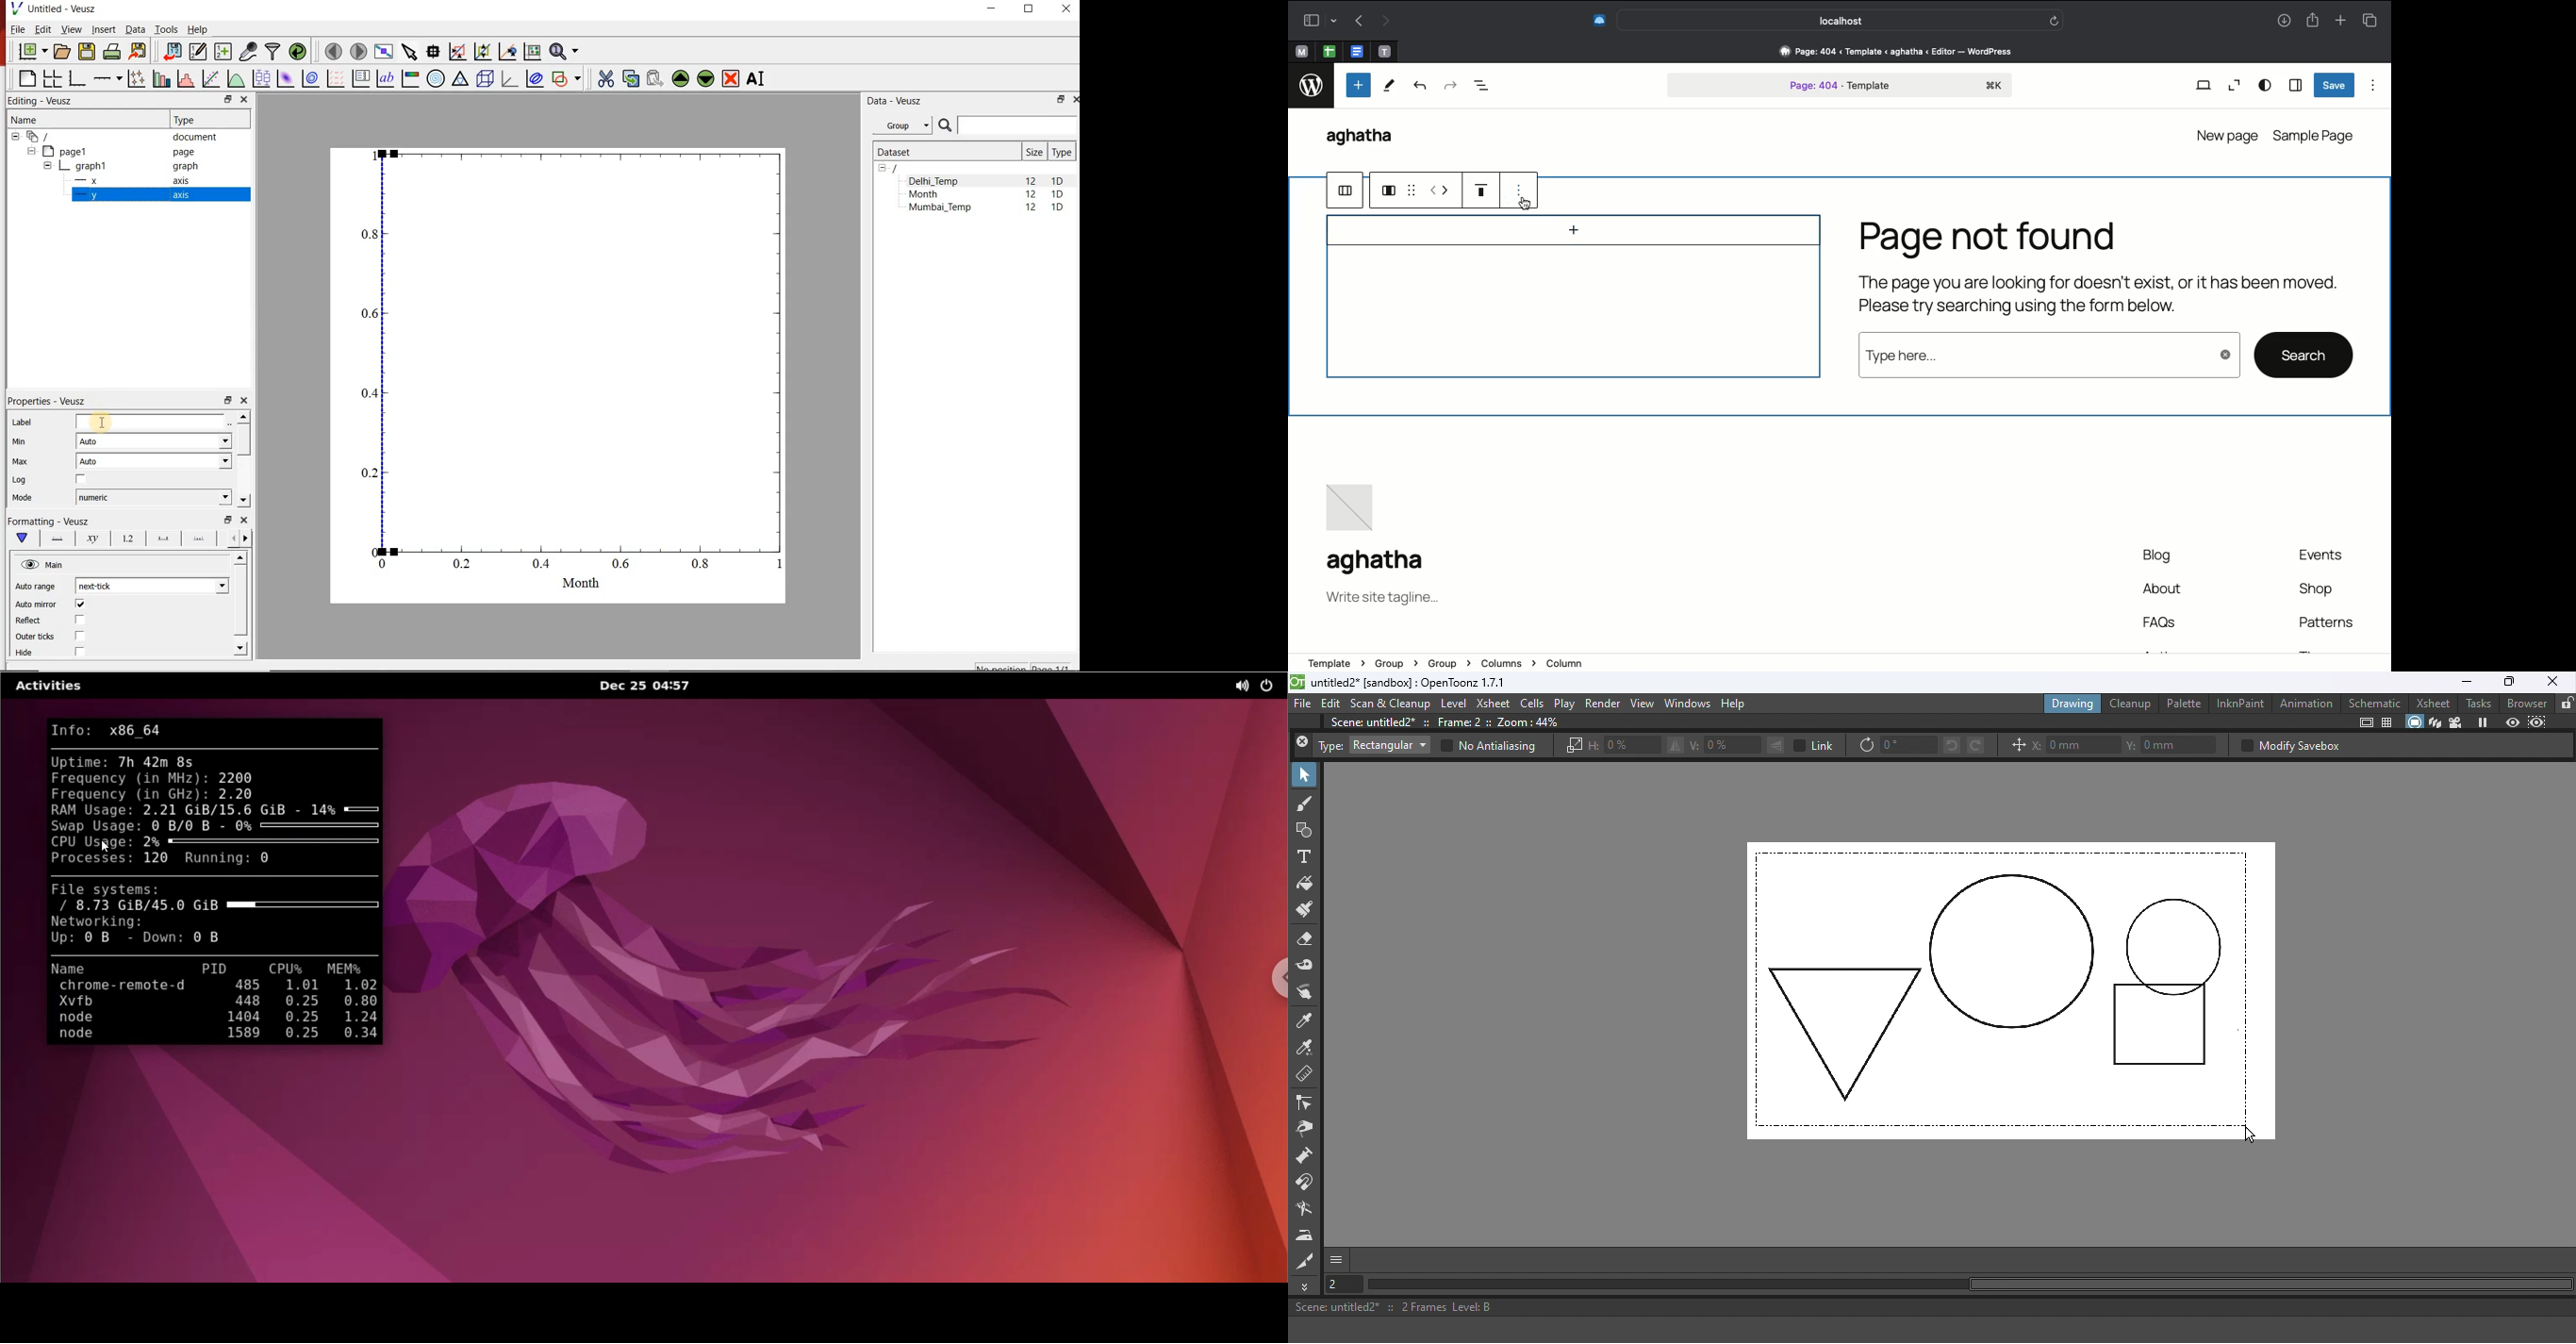 This screenshot has height=1344, width=2576. Describe the element at coordinates (80, 621) in the screenshot. I see `check/uncheck` at that location.